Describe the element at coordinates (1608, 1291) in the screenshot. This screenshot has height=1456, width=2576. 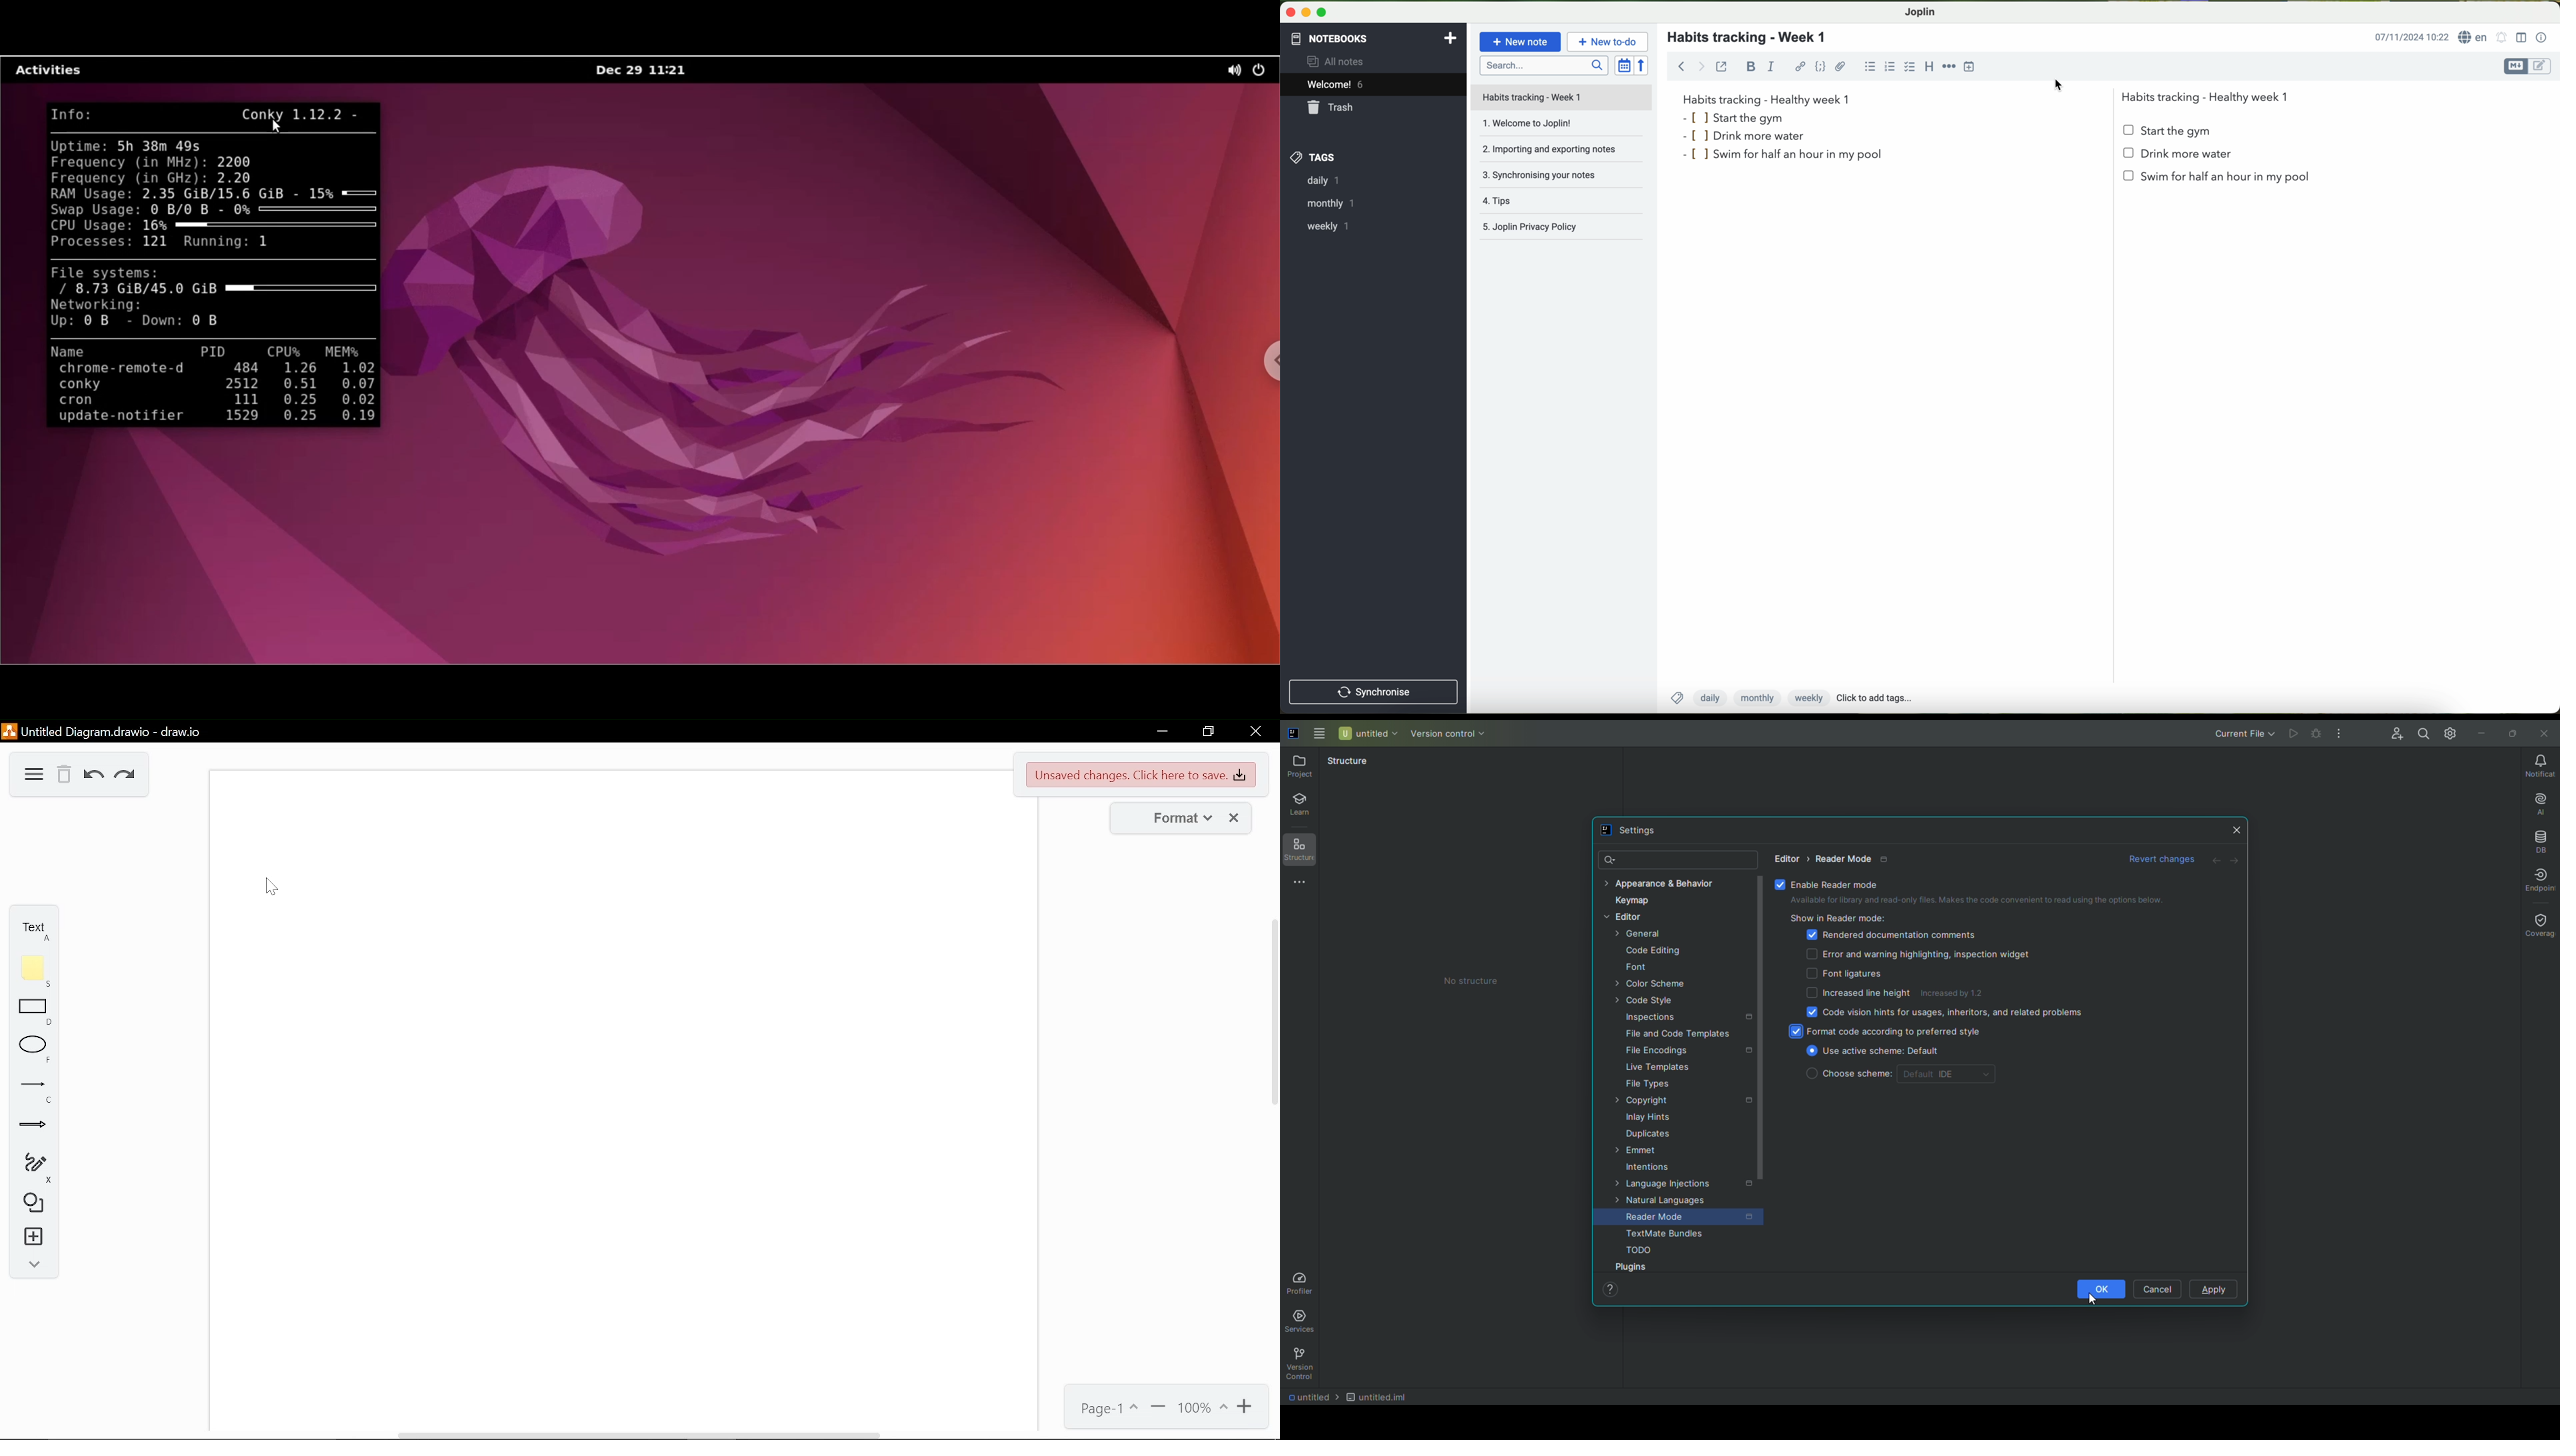
I see `Help` at that location.